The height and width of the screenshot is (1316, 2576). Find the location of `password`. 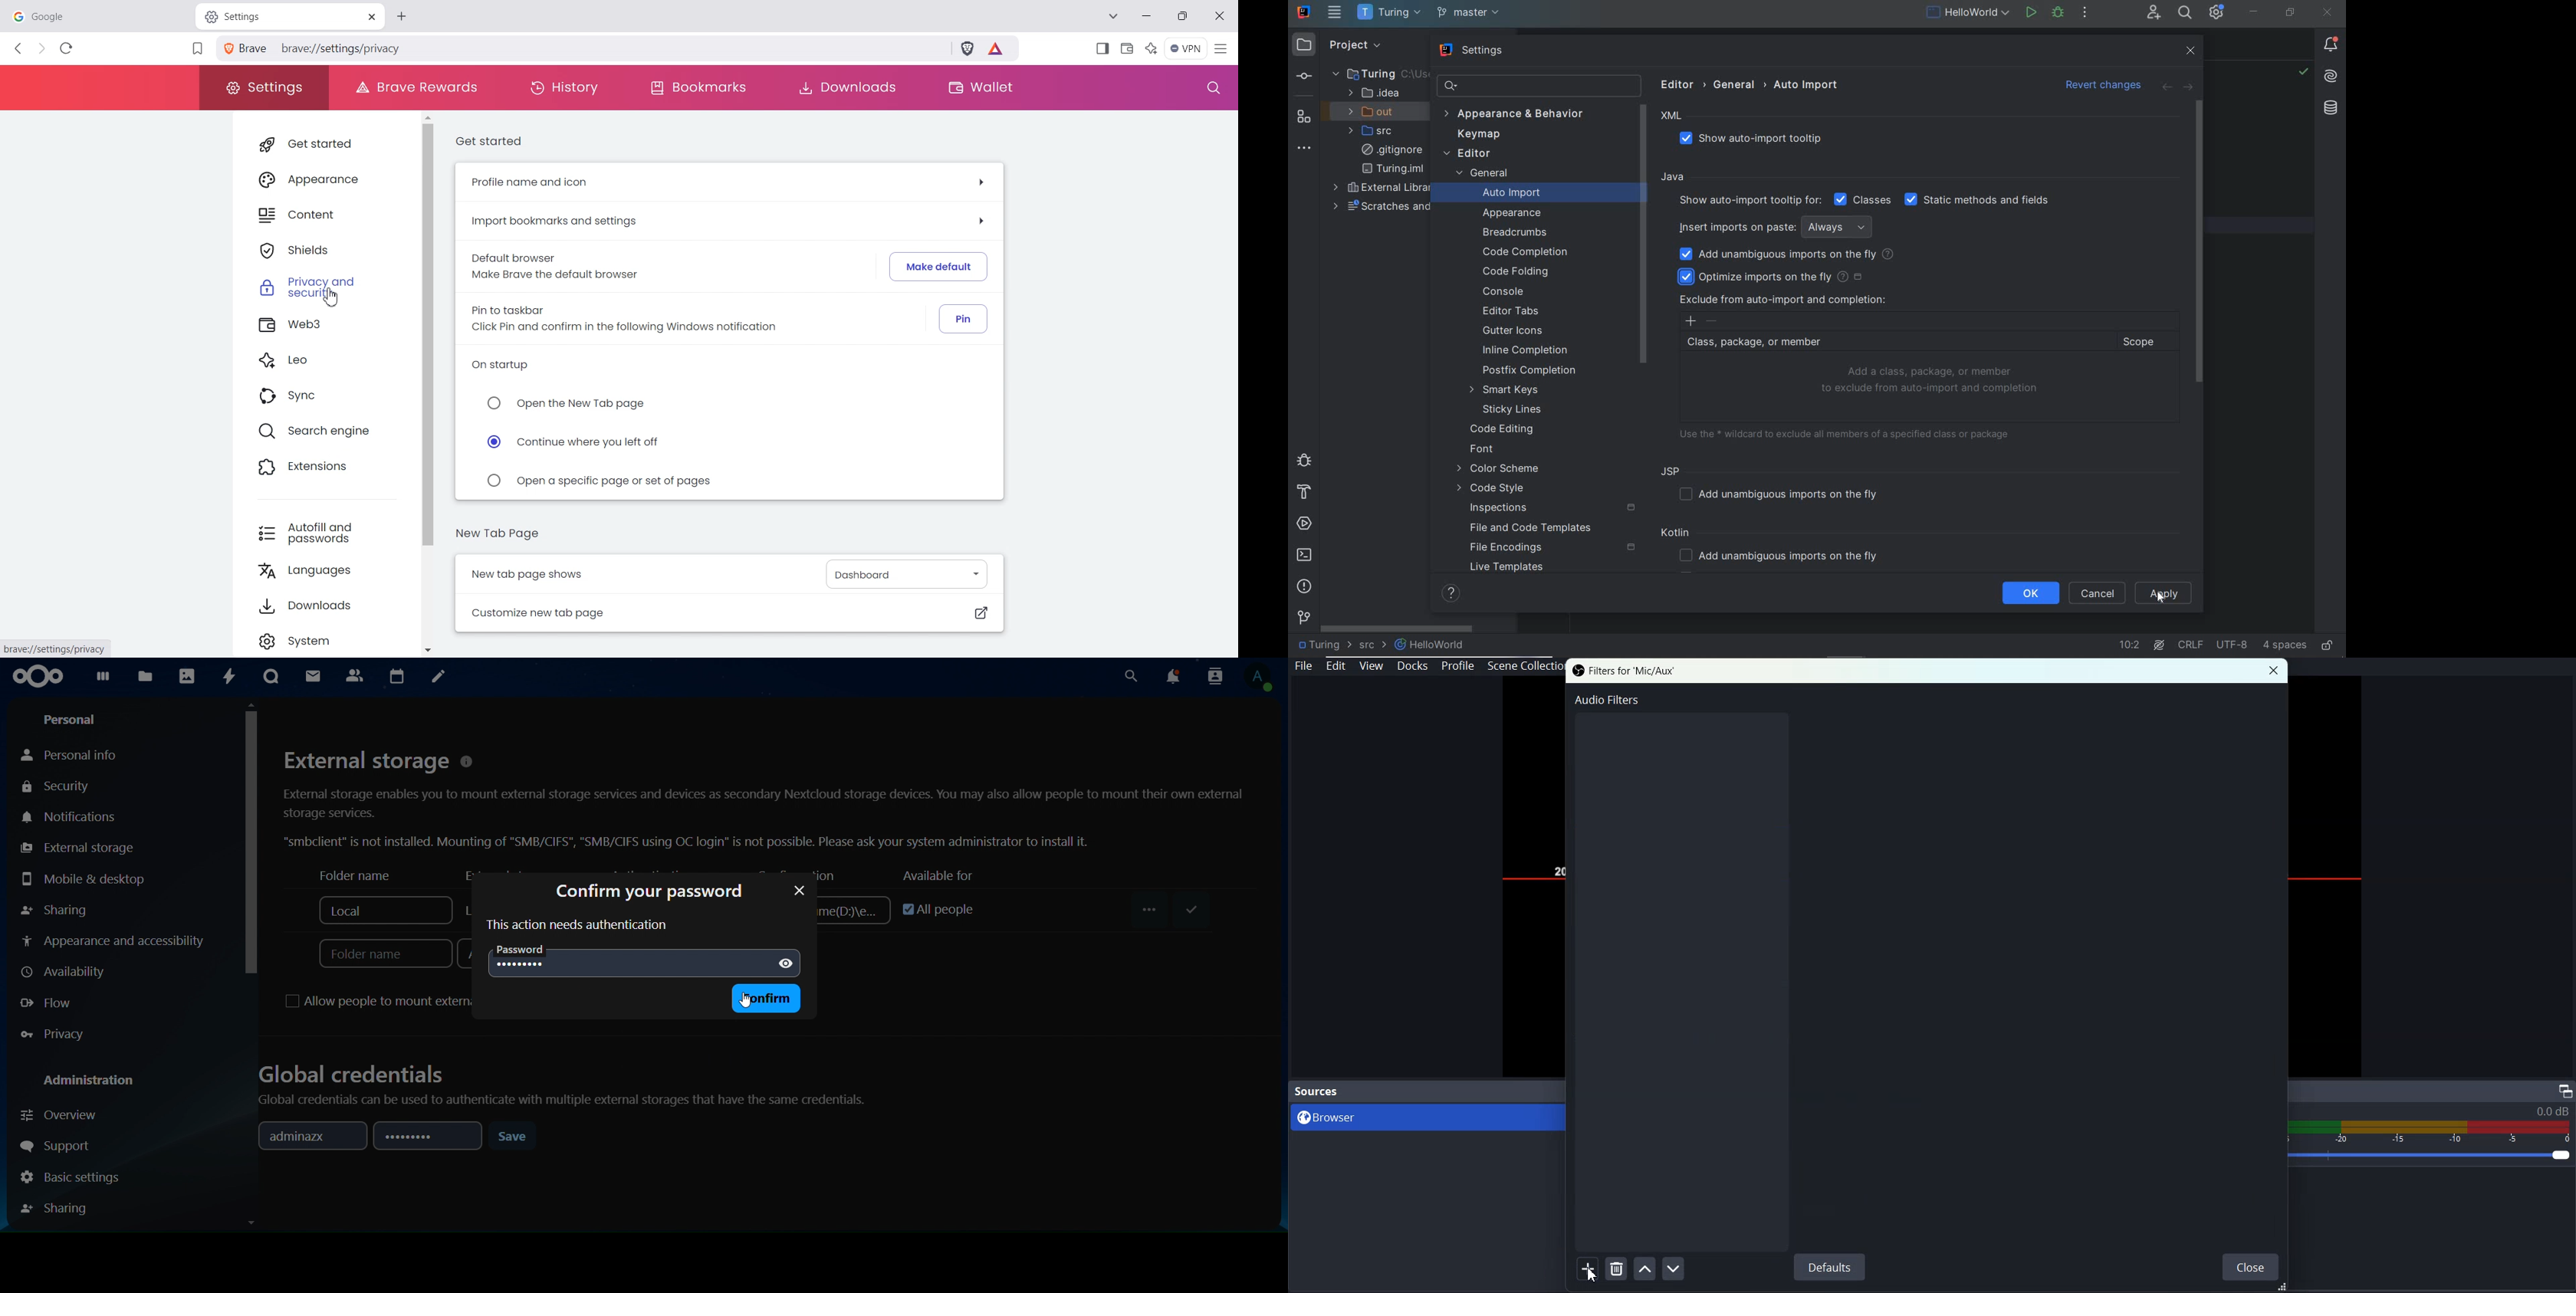

password is located at coordinates (798, 890).